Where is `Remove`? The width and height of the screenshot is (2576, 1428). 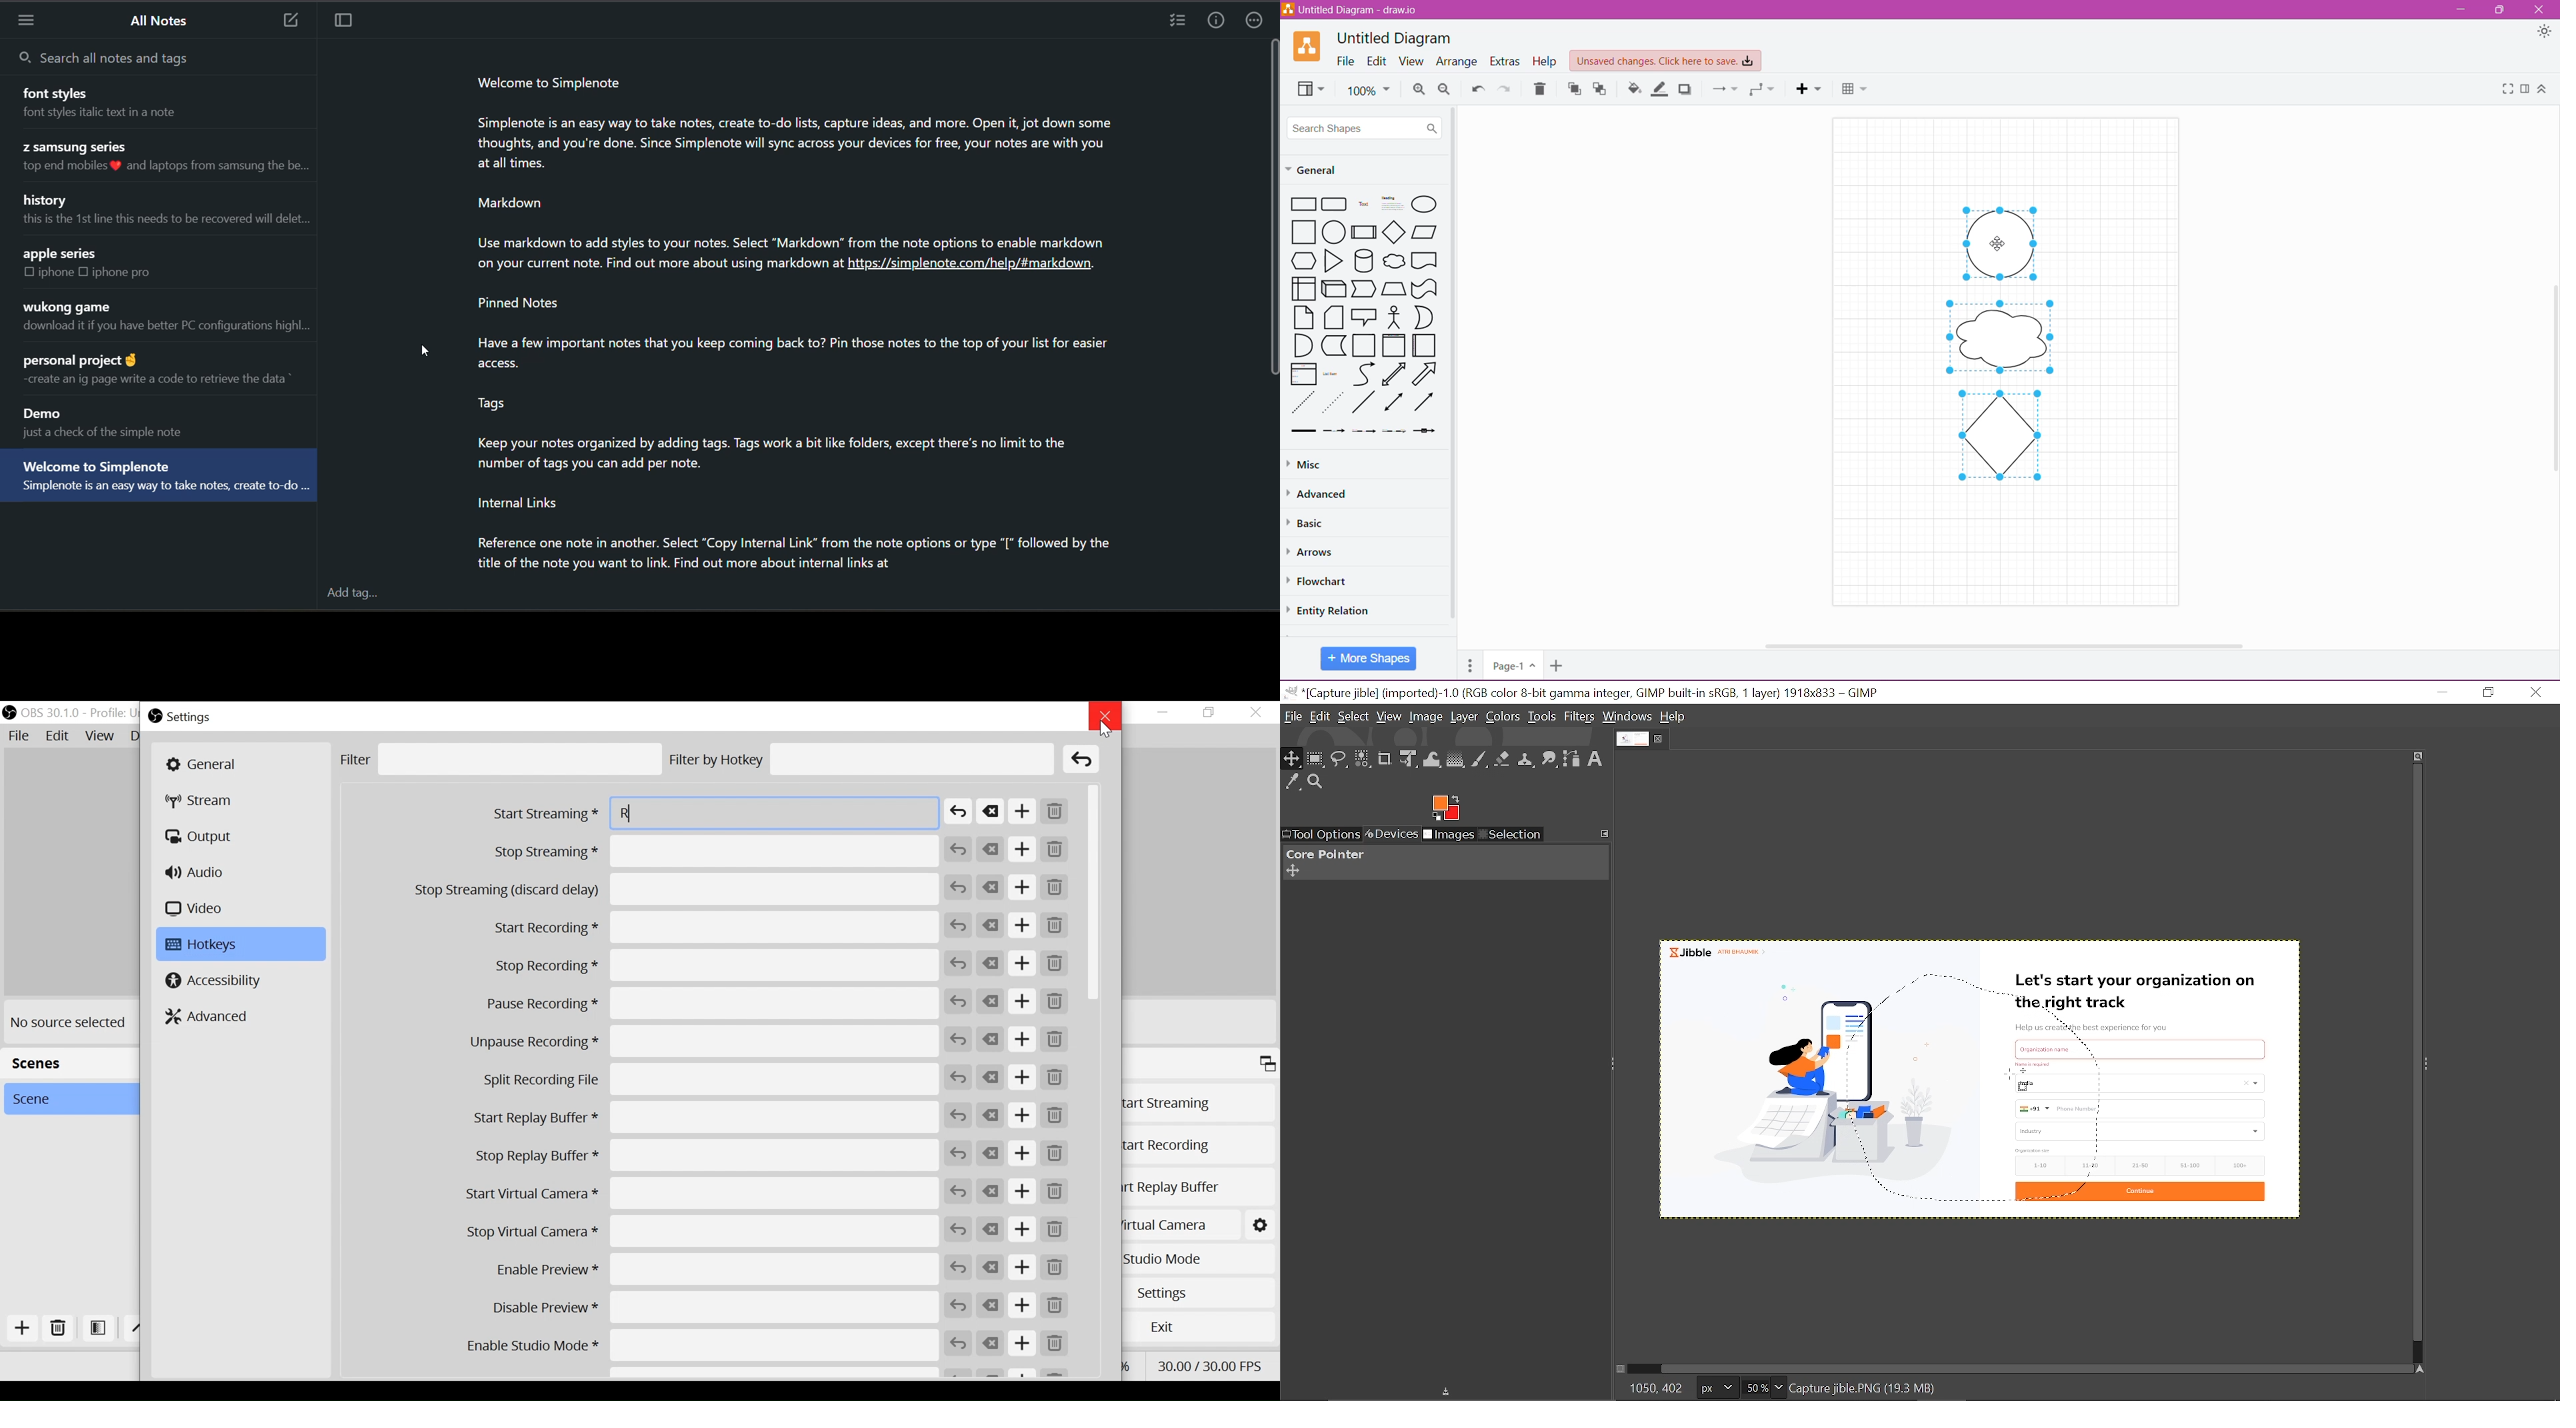
Remove is located at coordinates (1054, 850).